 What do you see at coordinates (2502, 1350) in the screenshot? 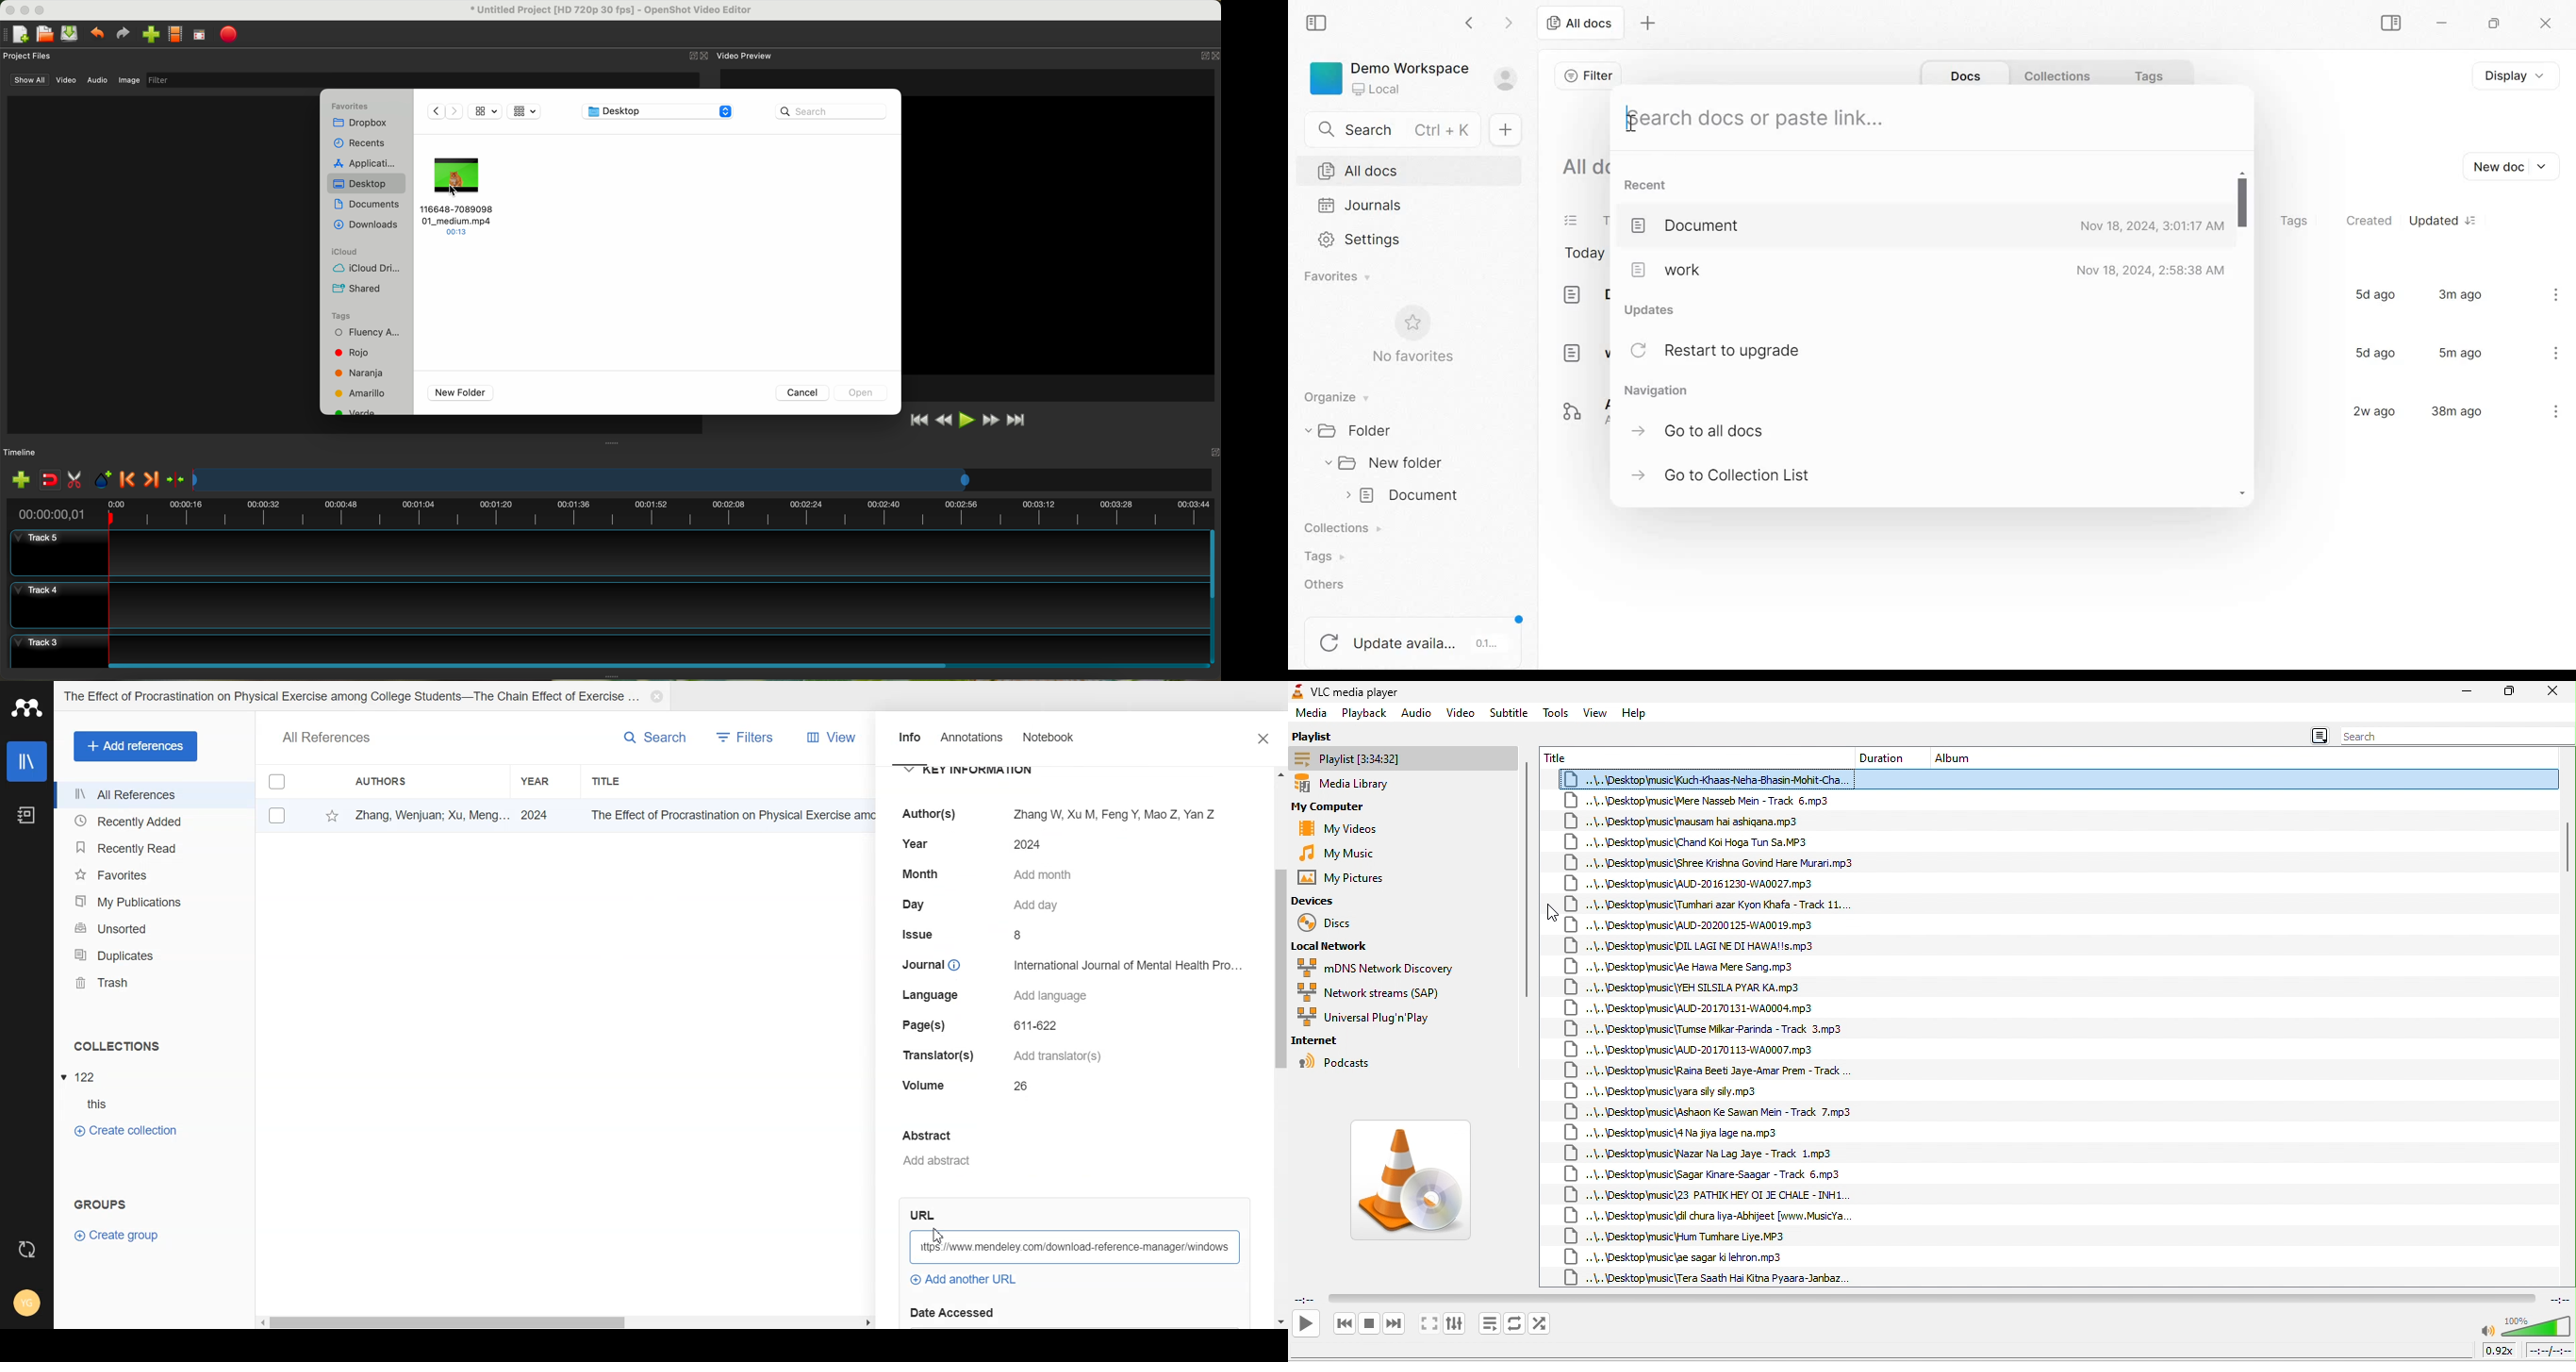
I see `0.92x` at bounding box center [2502, 1350].